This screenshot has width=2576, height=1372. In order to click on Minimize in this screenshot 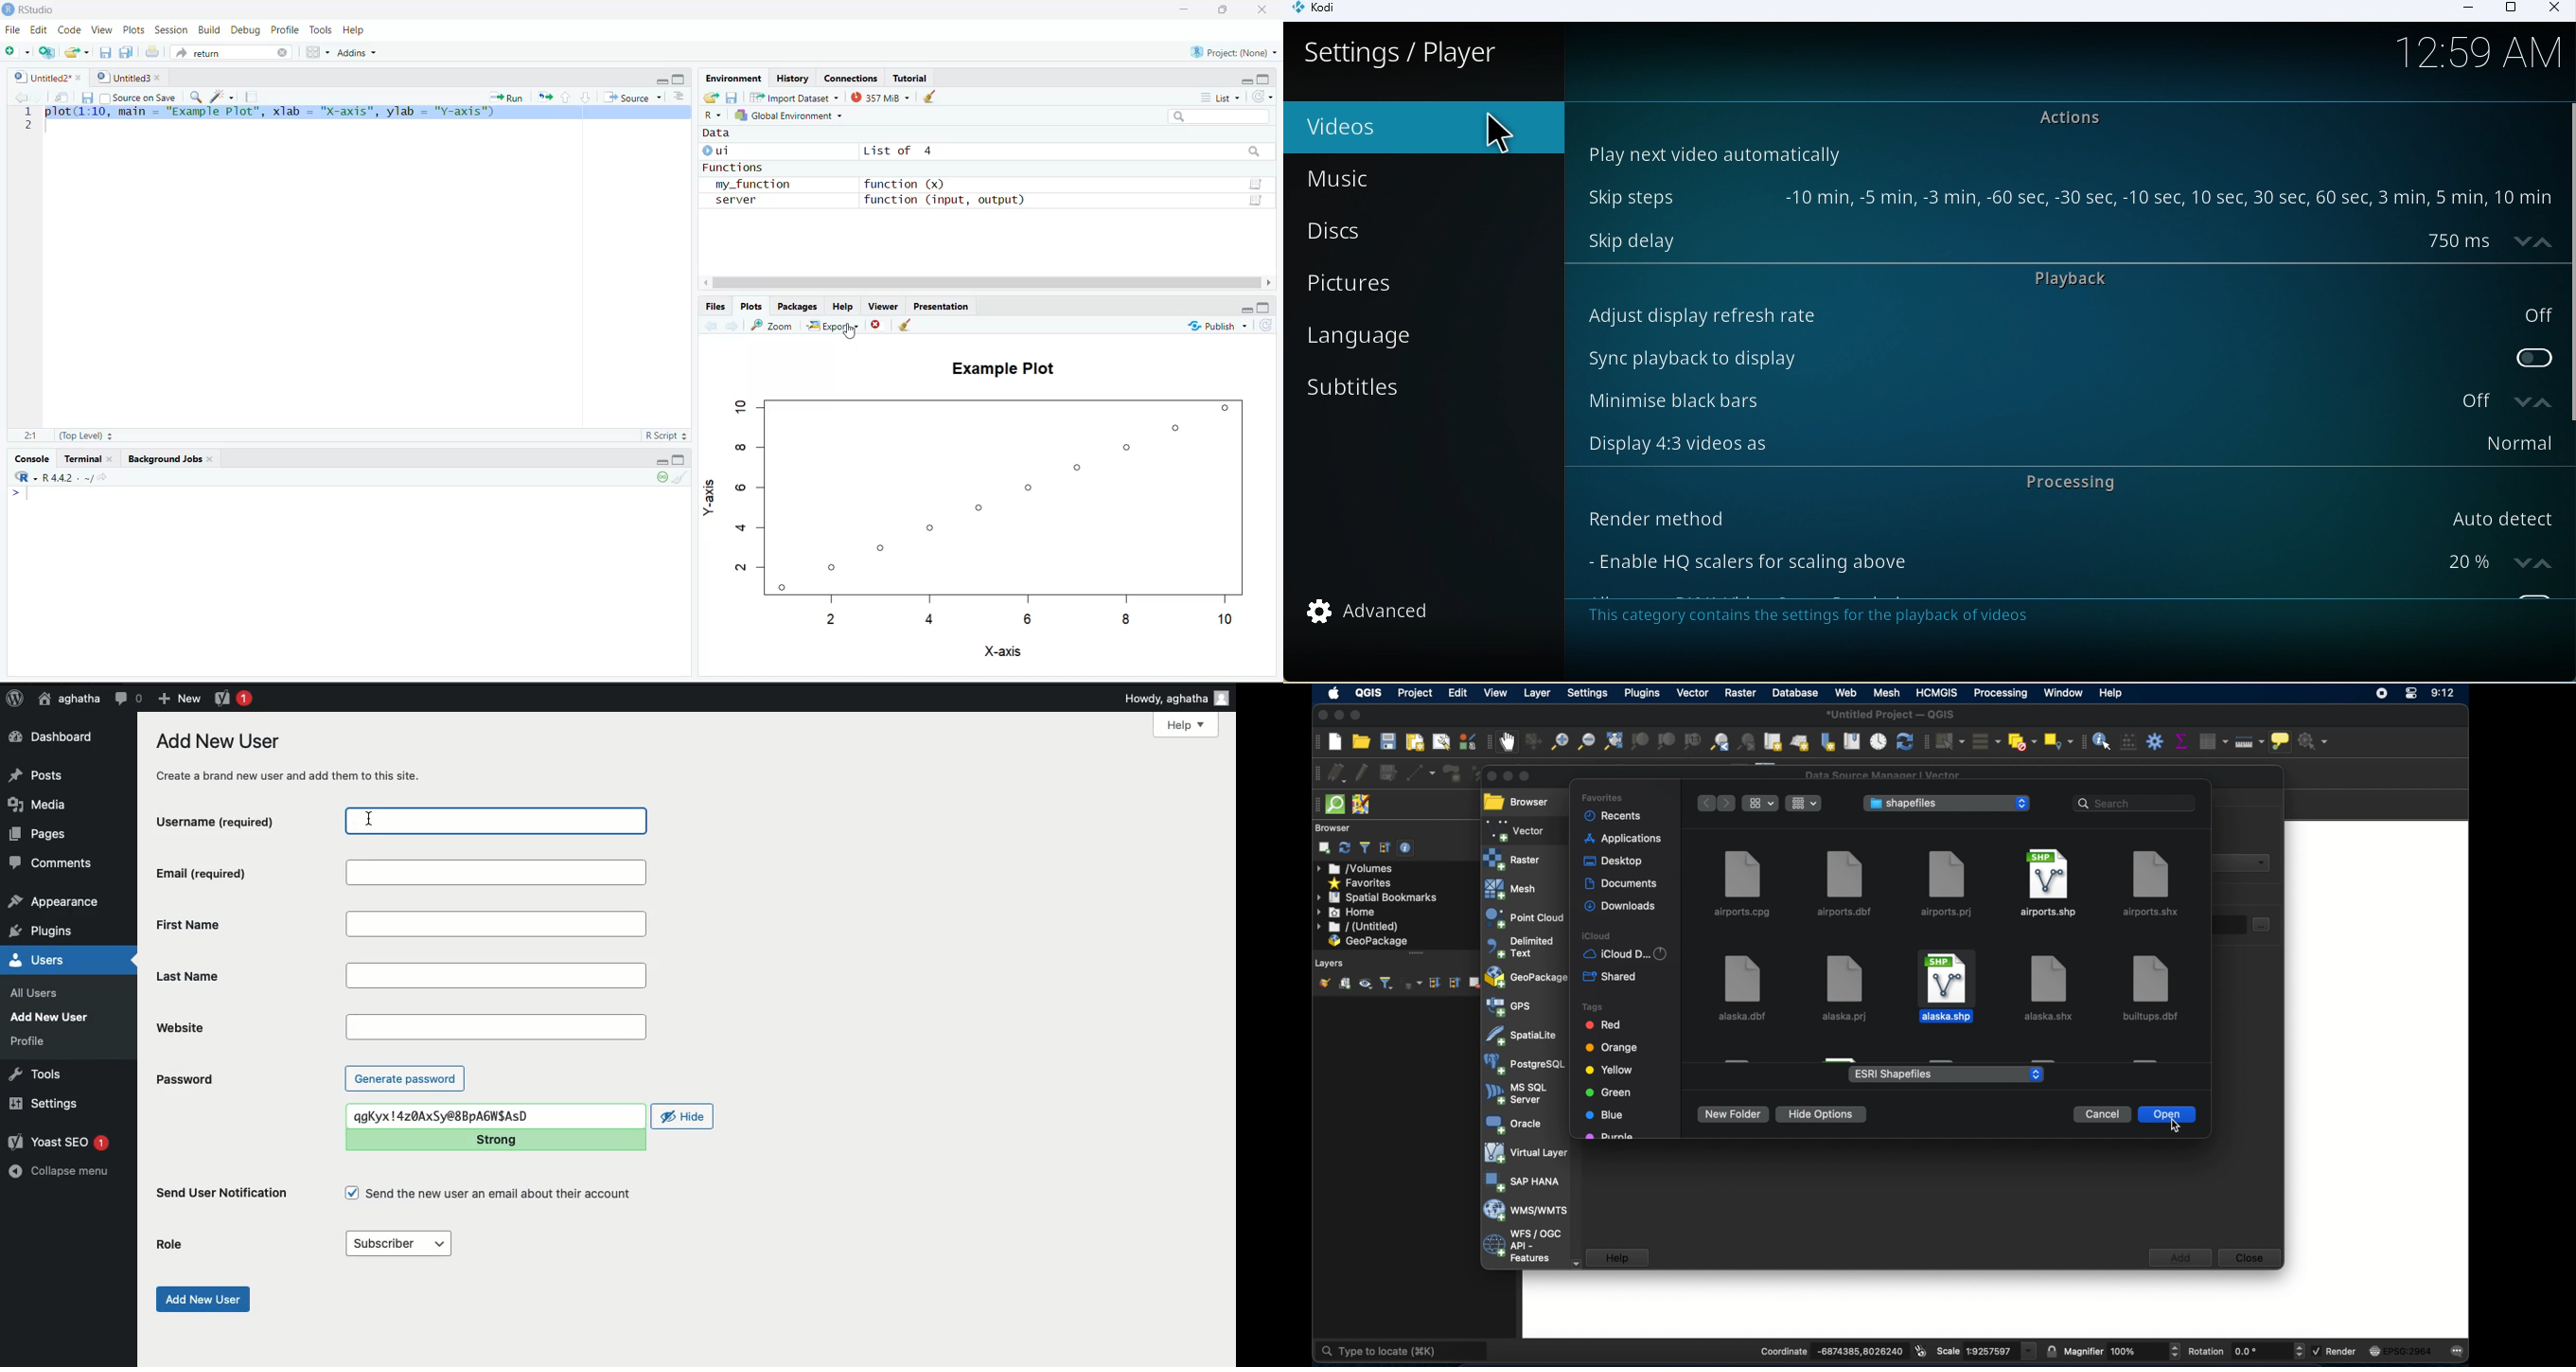, I will do `click(660, 460)`.